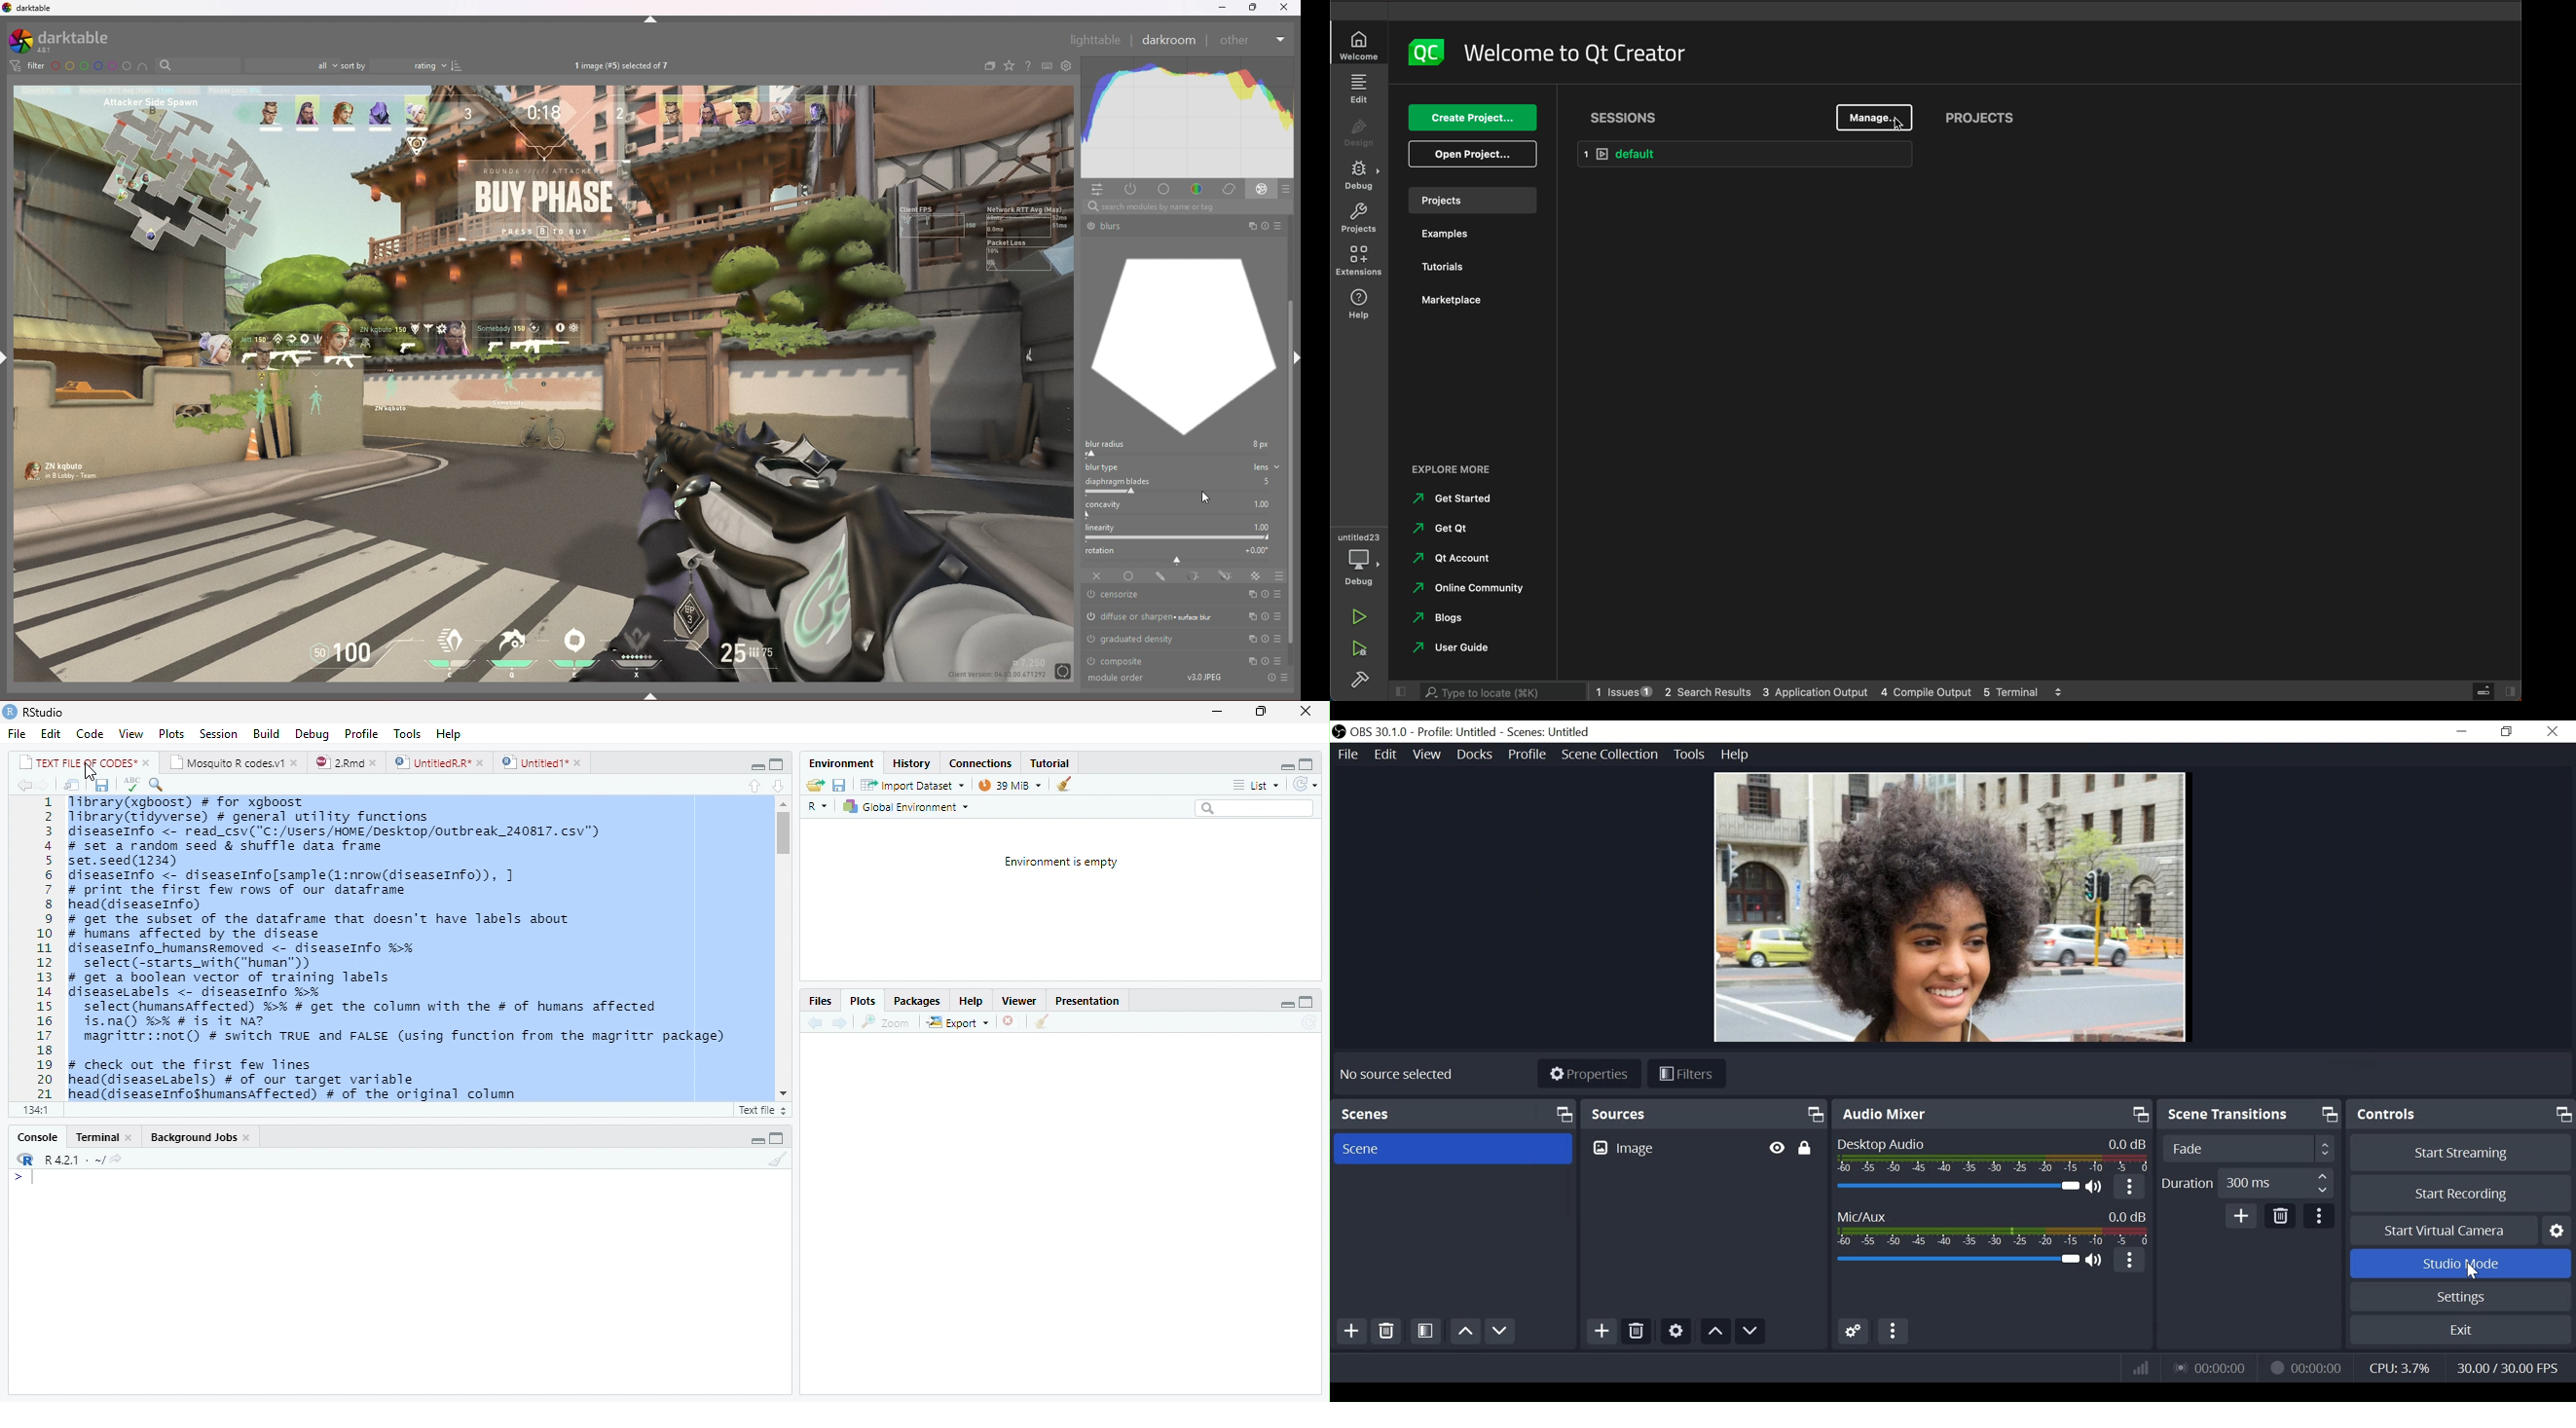 The height and width of the screenshot is (1428, 2576). What do you see at coordinates (1467, 1333) in the screenshot?
I see `Move Scene Up` at bounding box center [1467, 1333].